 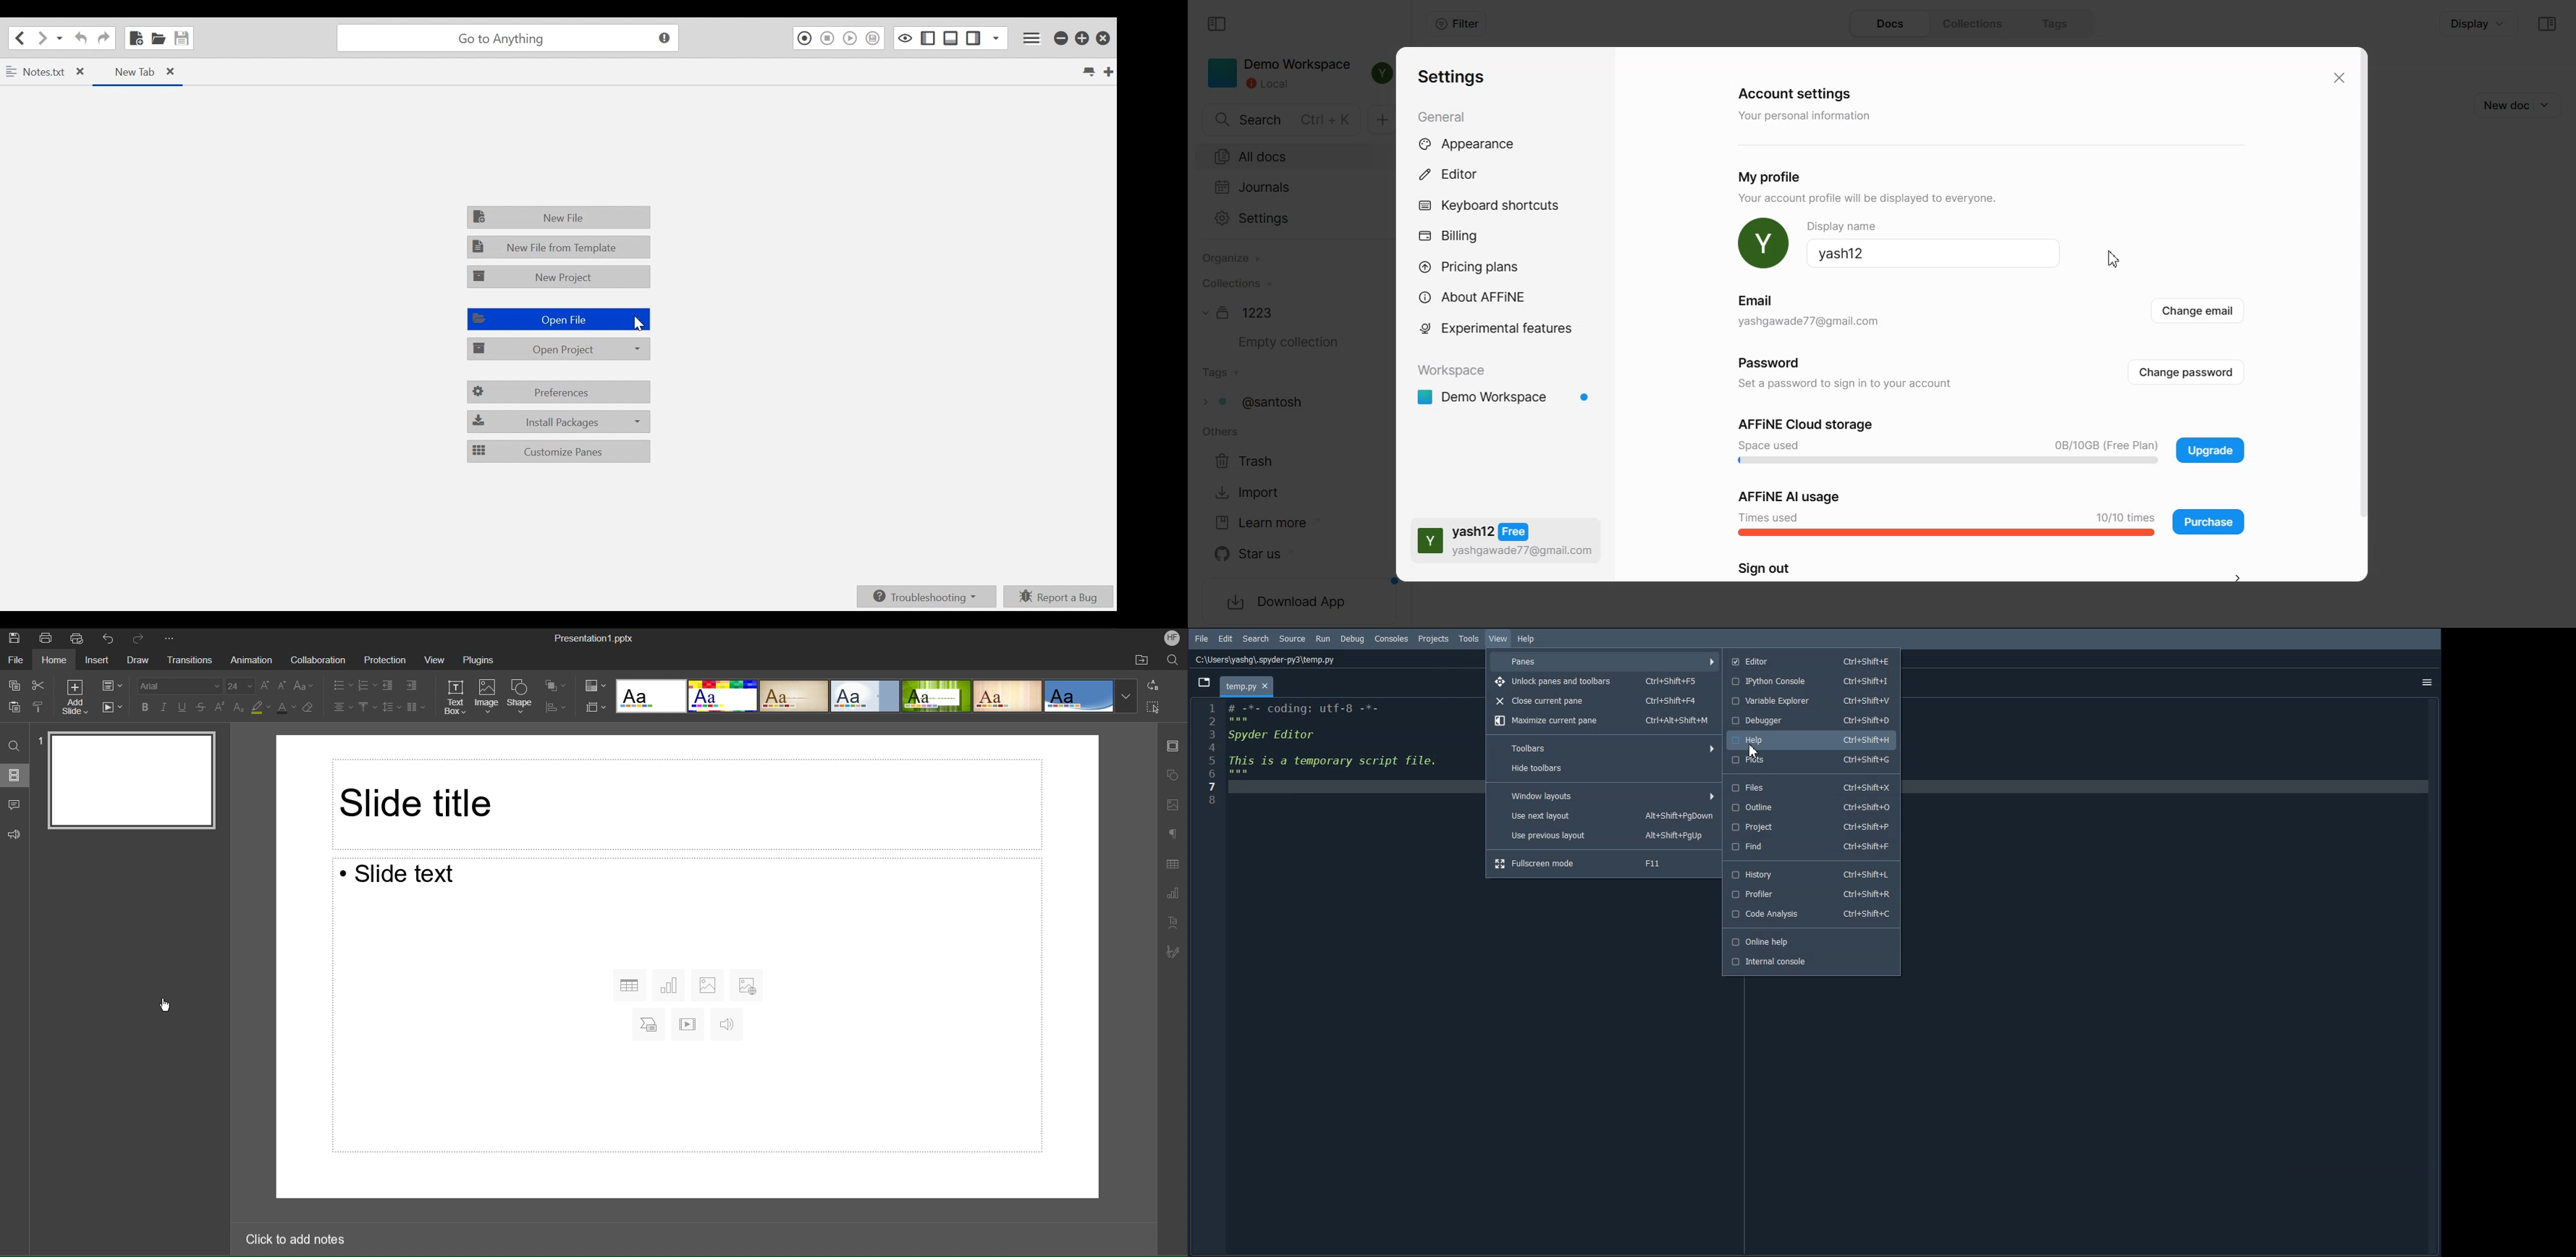 What do you see at coordinates (1808, 116) in the screenshot?
I see `‘Your personal information` at bounding box center [1808, 116].